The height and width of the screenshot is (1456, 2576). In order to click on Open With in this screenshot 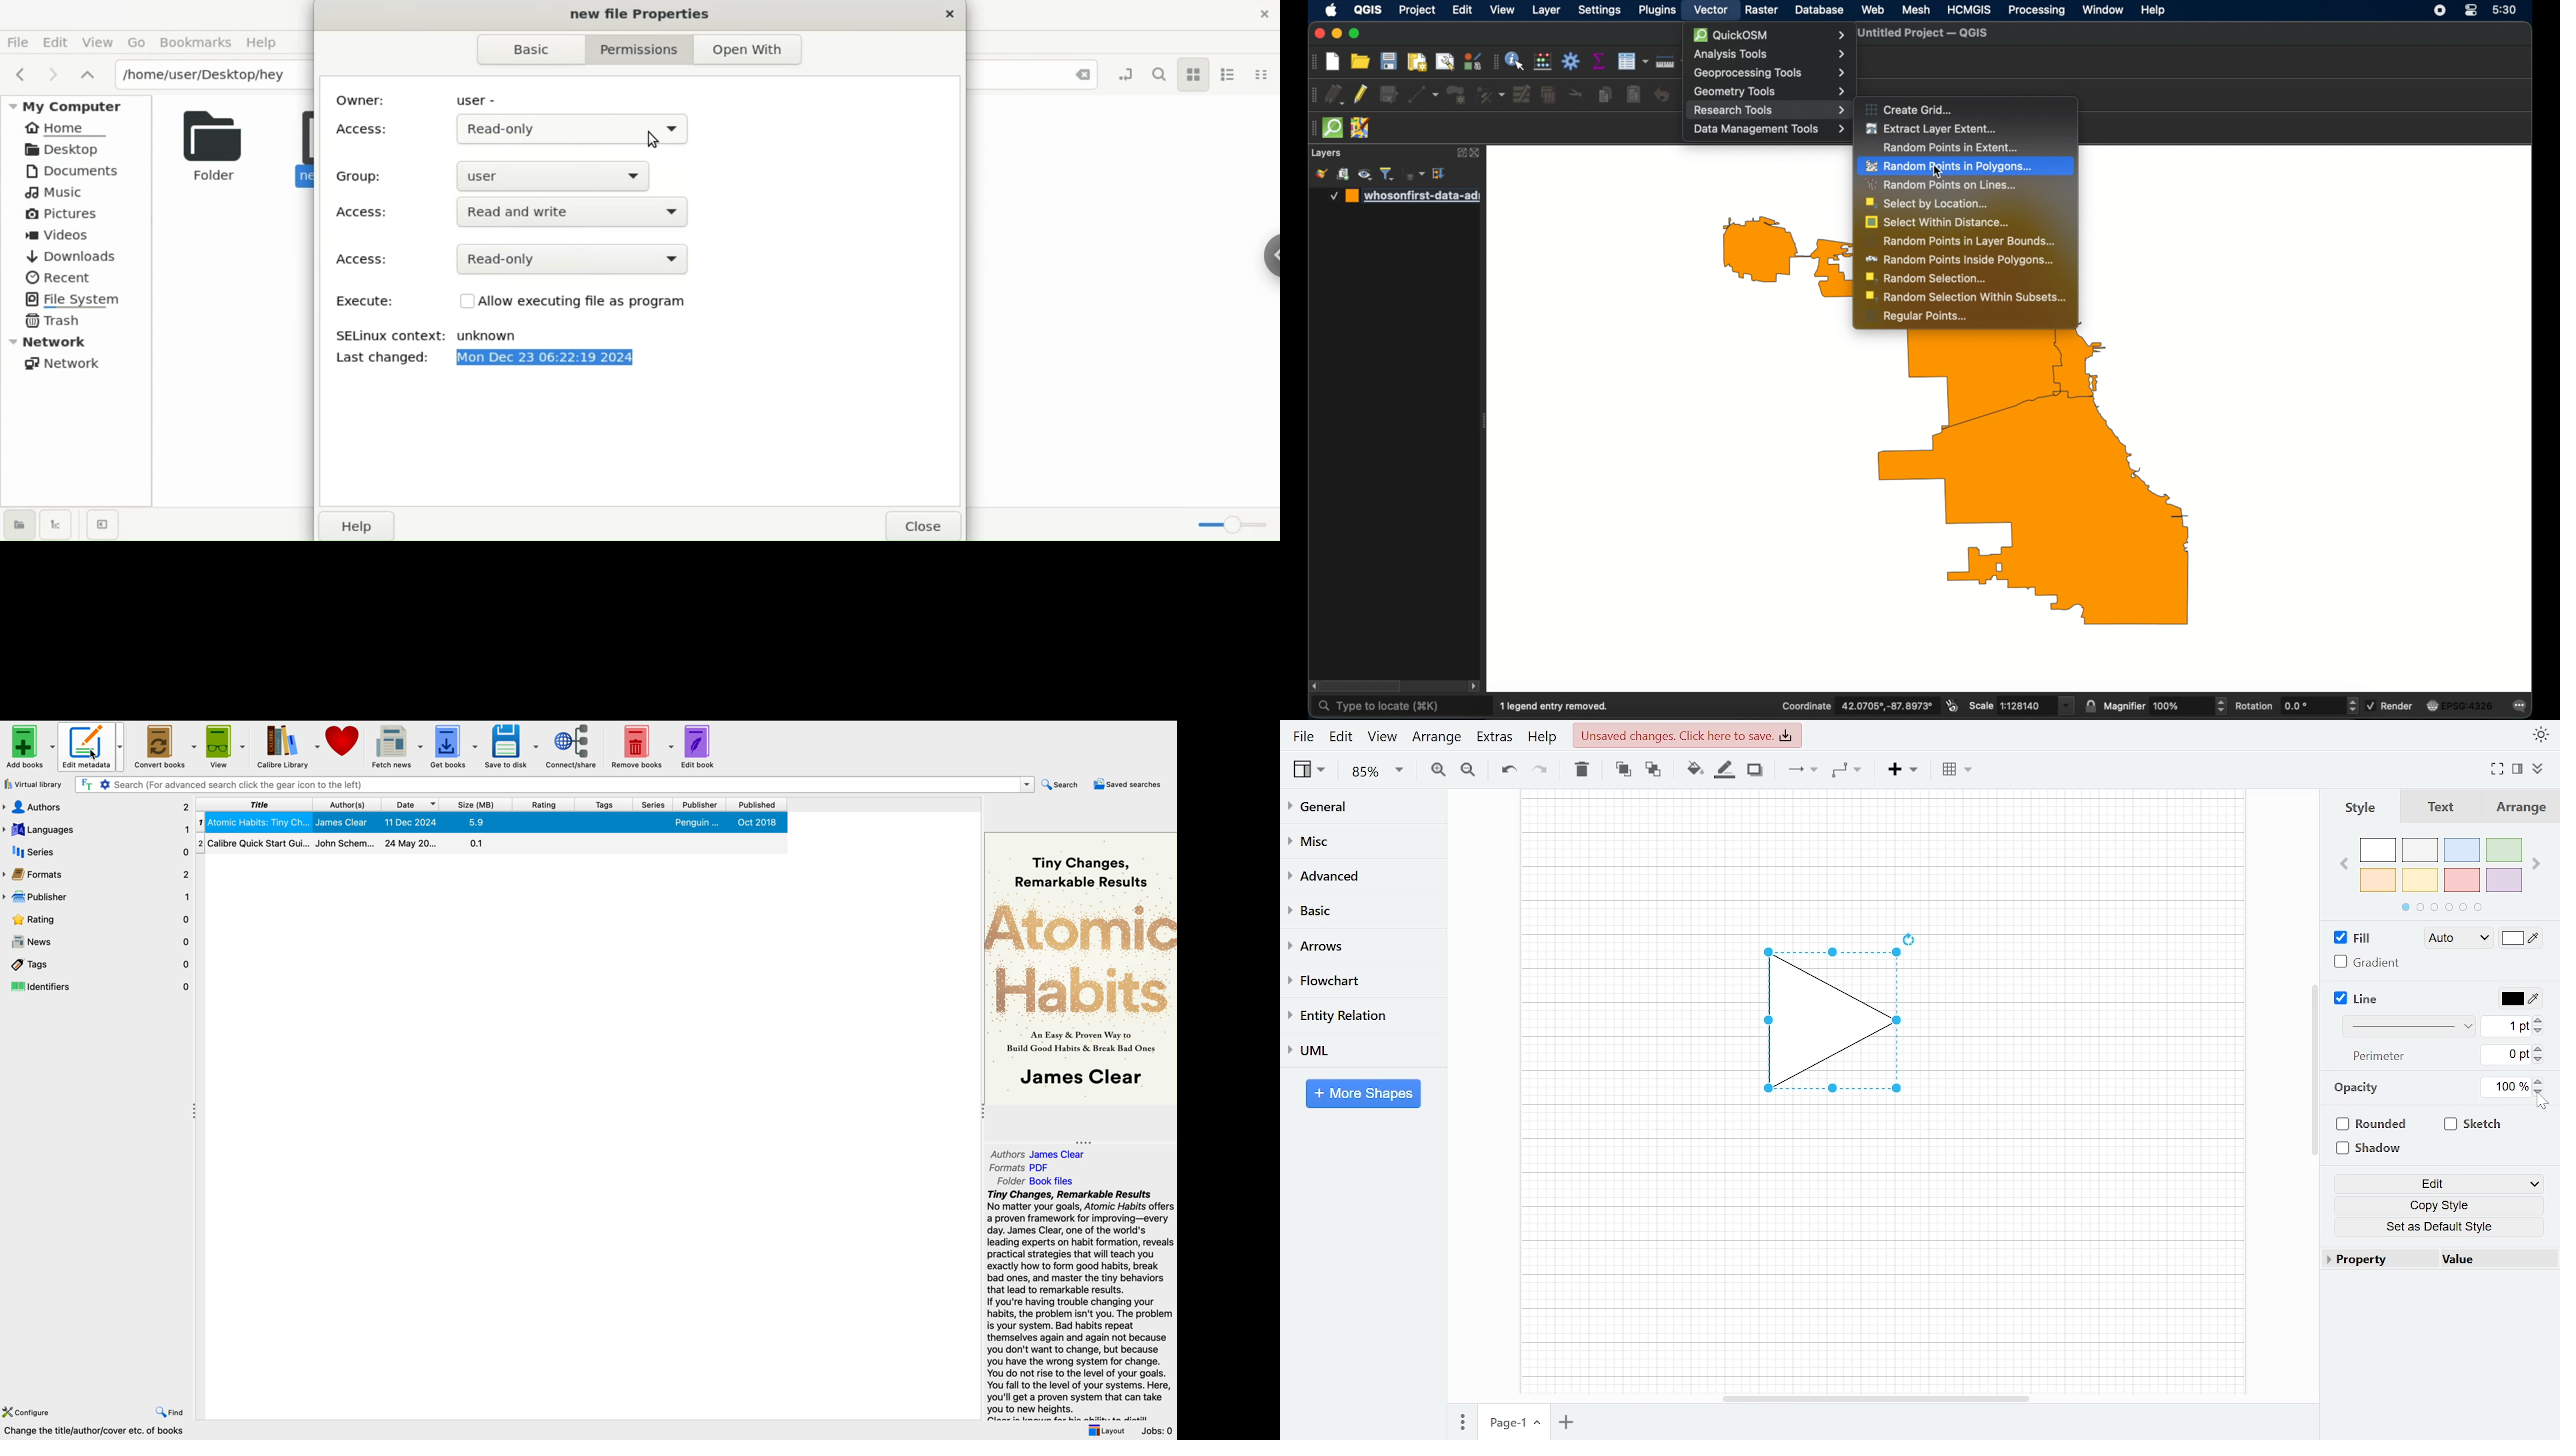, I will do `click(750, 50)`.